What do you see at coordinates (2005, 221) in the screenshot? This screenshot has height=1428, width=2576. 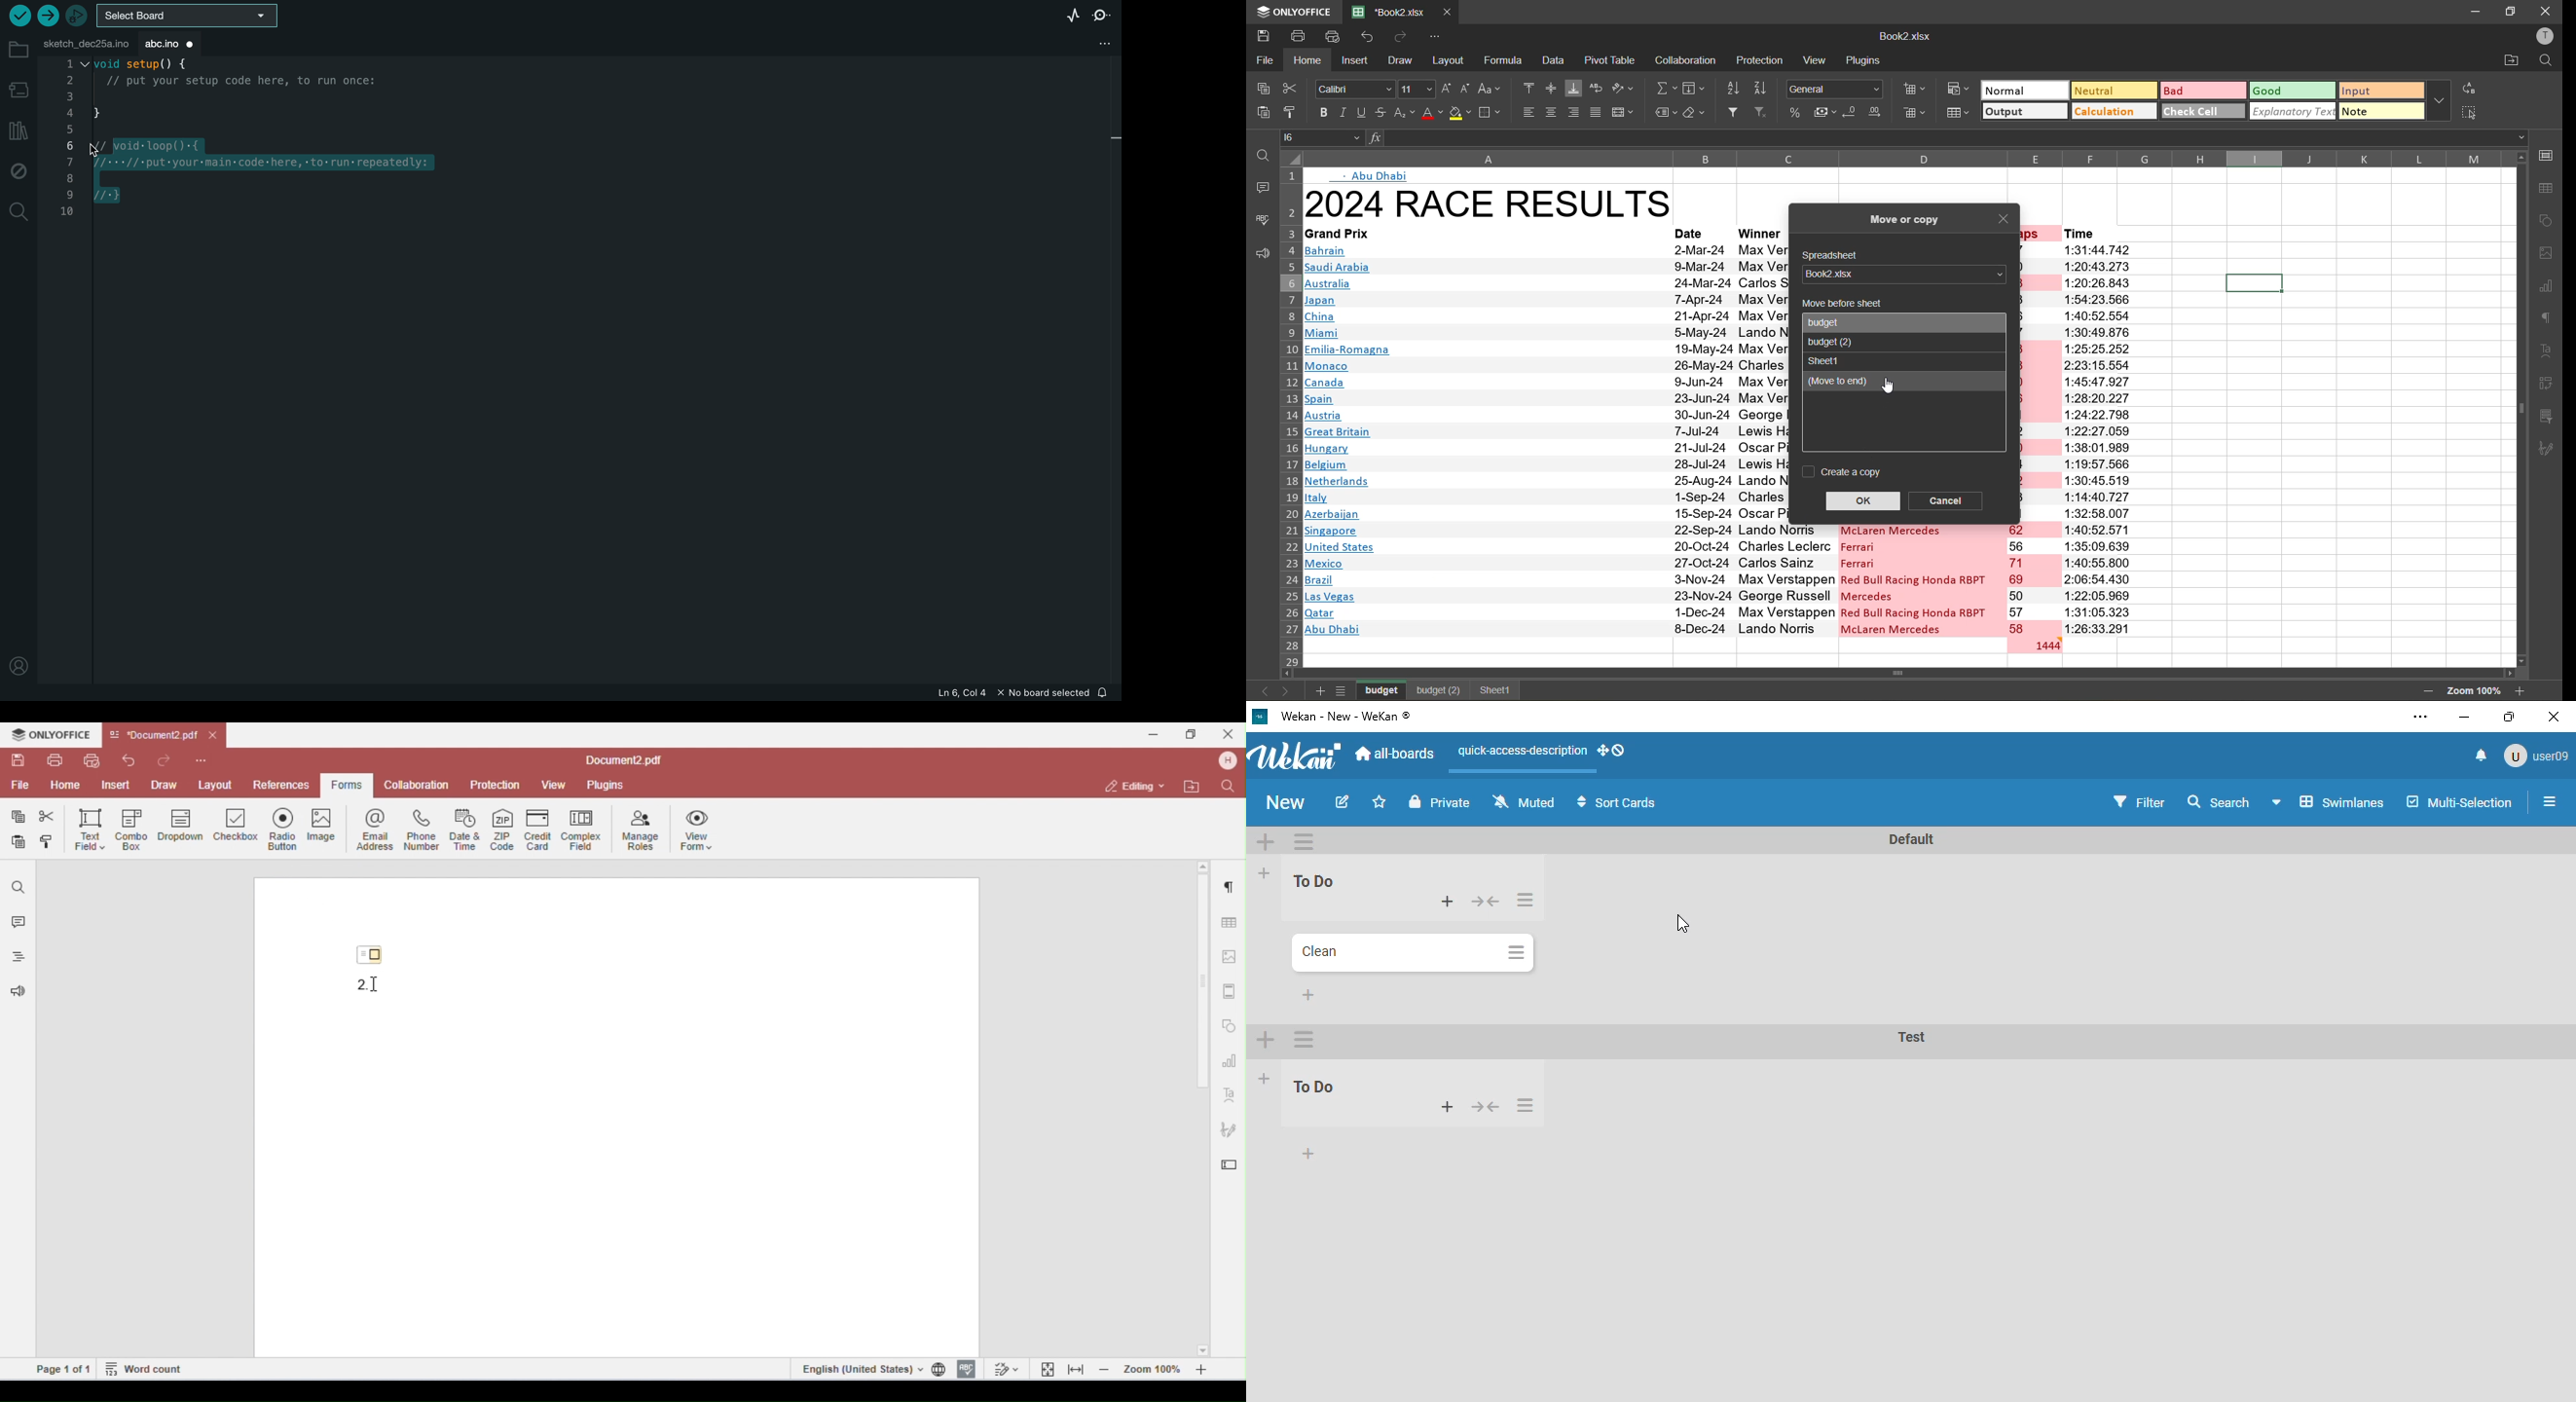 I see `close` at bounding box center [2005, 221].